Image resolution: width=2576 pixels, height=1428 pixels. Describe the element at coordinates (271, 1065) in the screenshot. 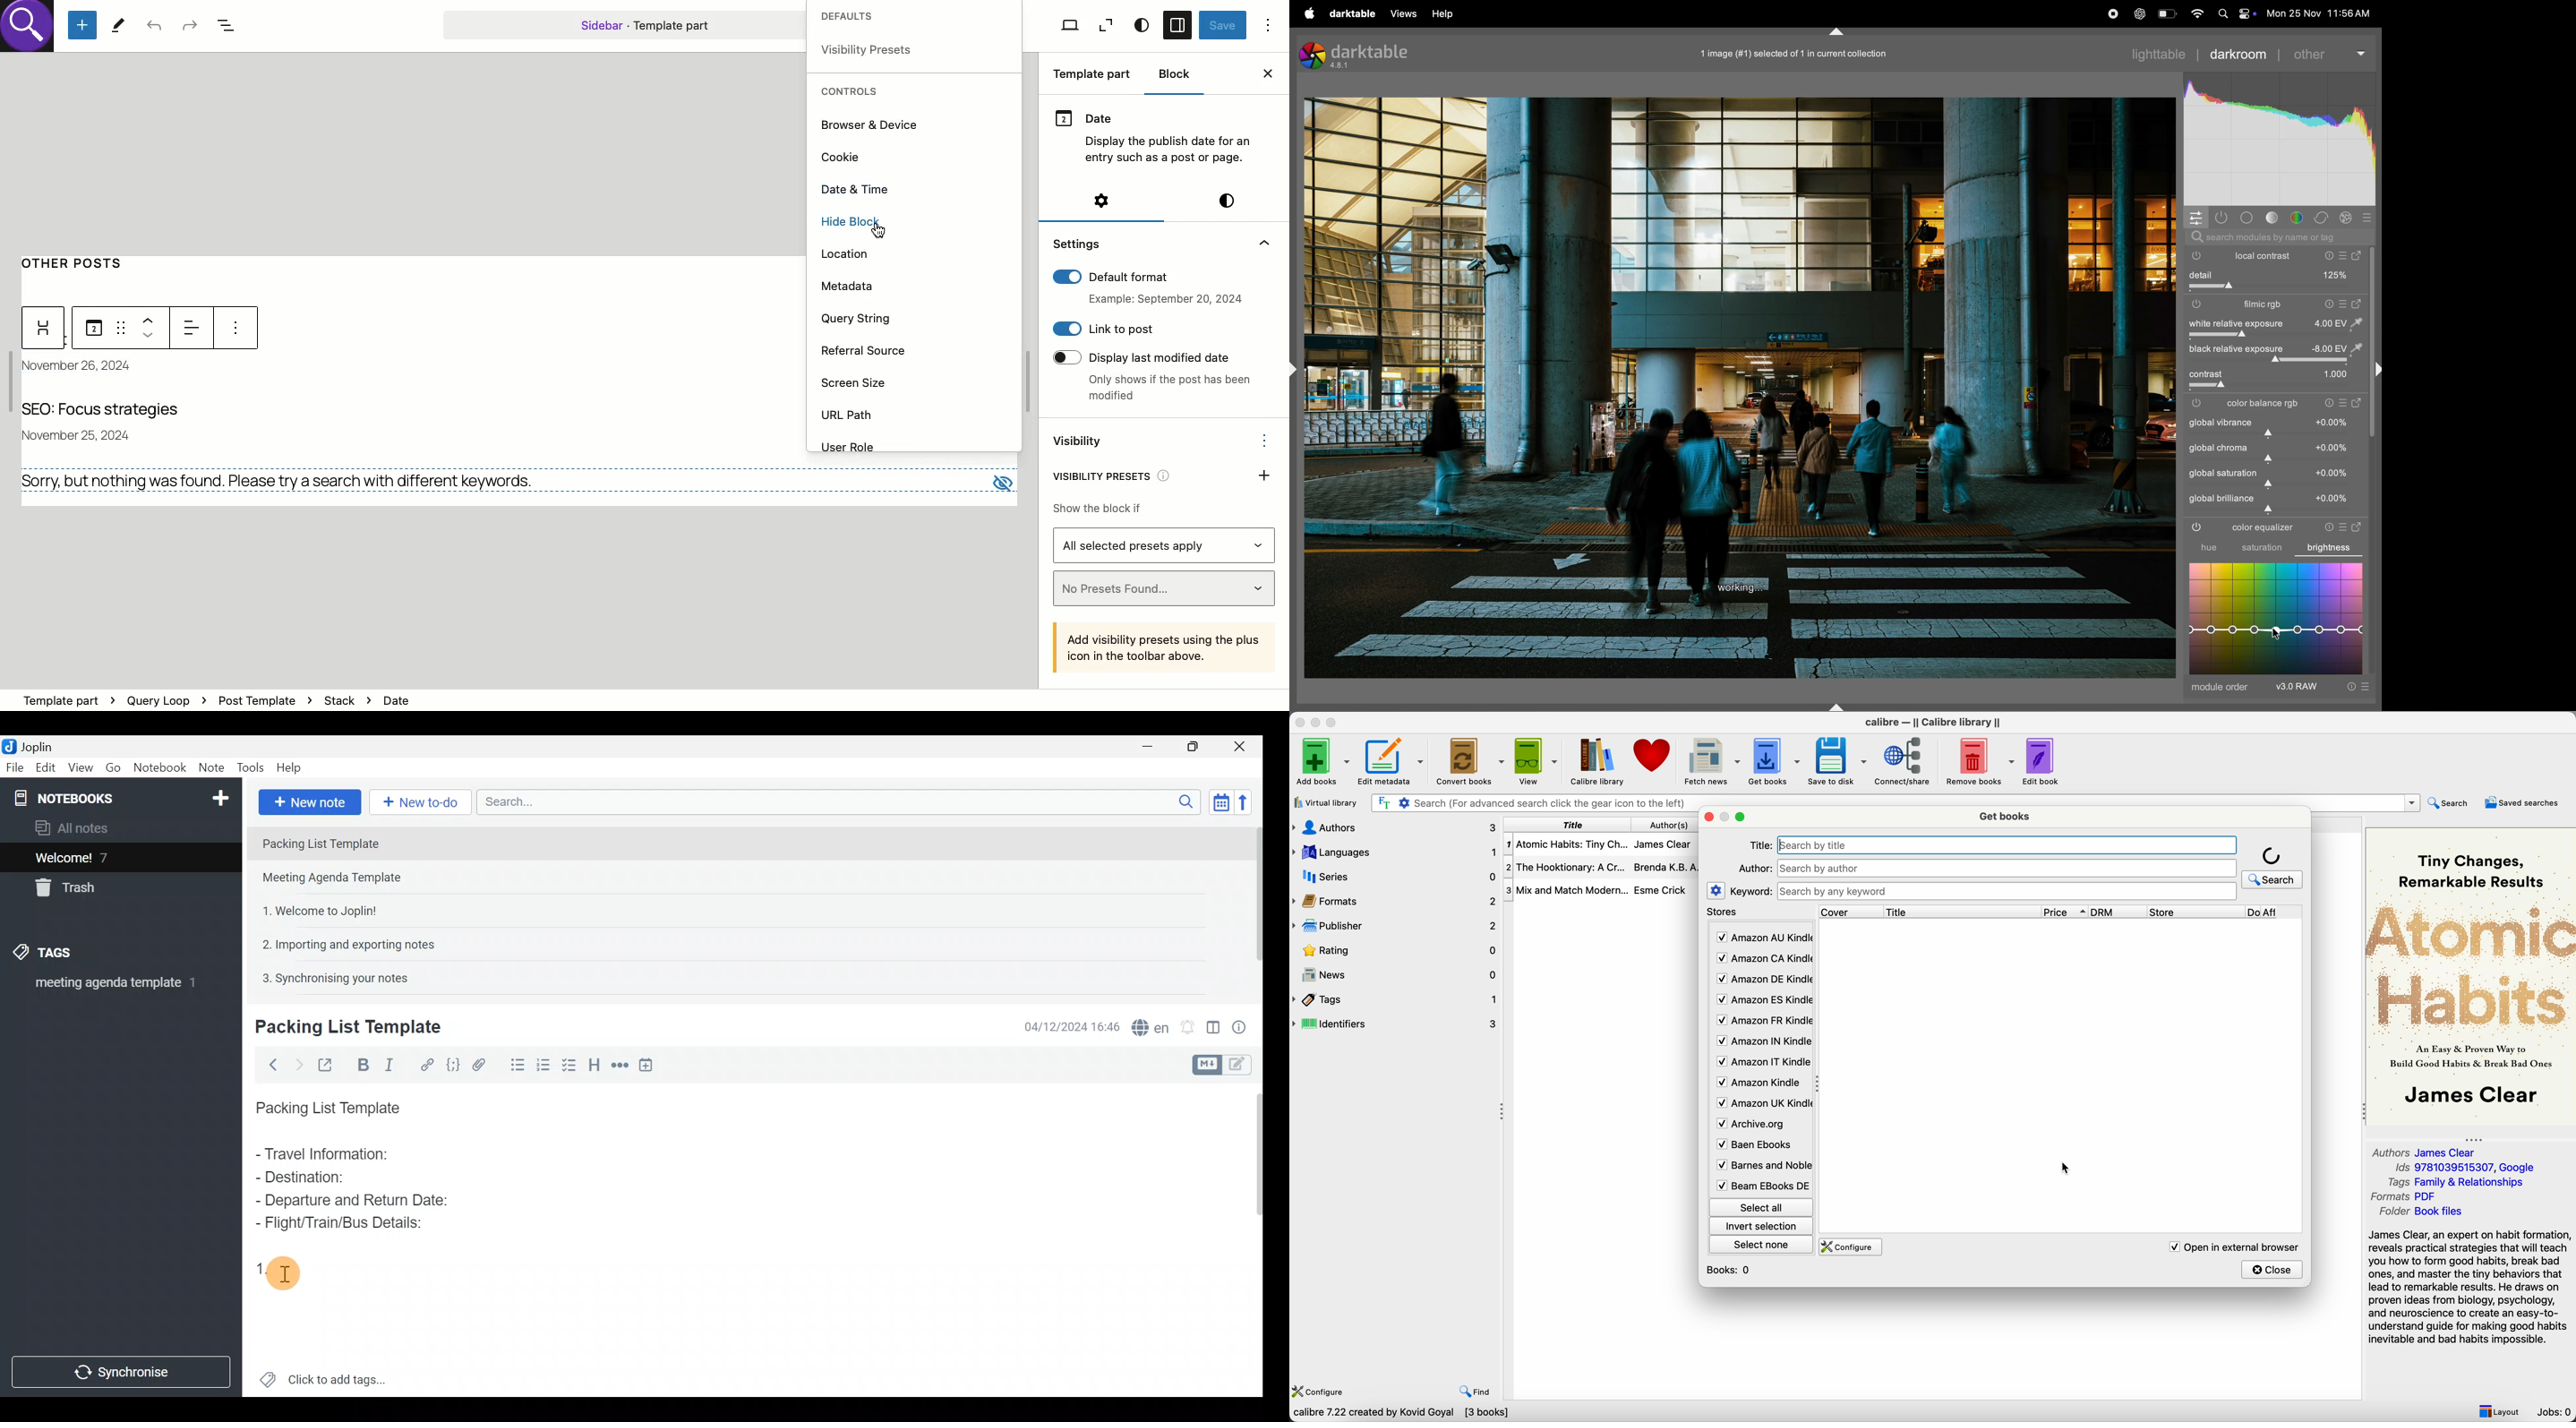

I see `Back` at that location.